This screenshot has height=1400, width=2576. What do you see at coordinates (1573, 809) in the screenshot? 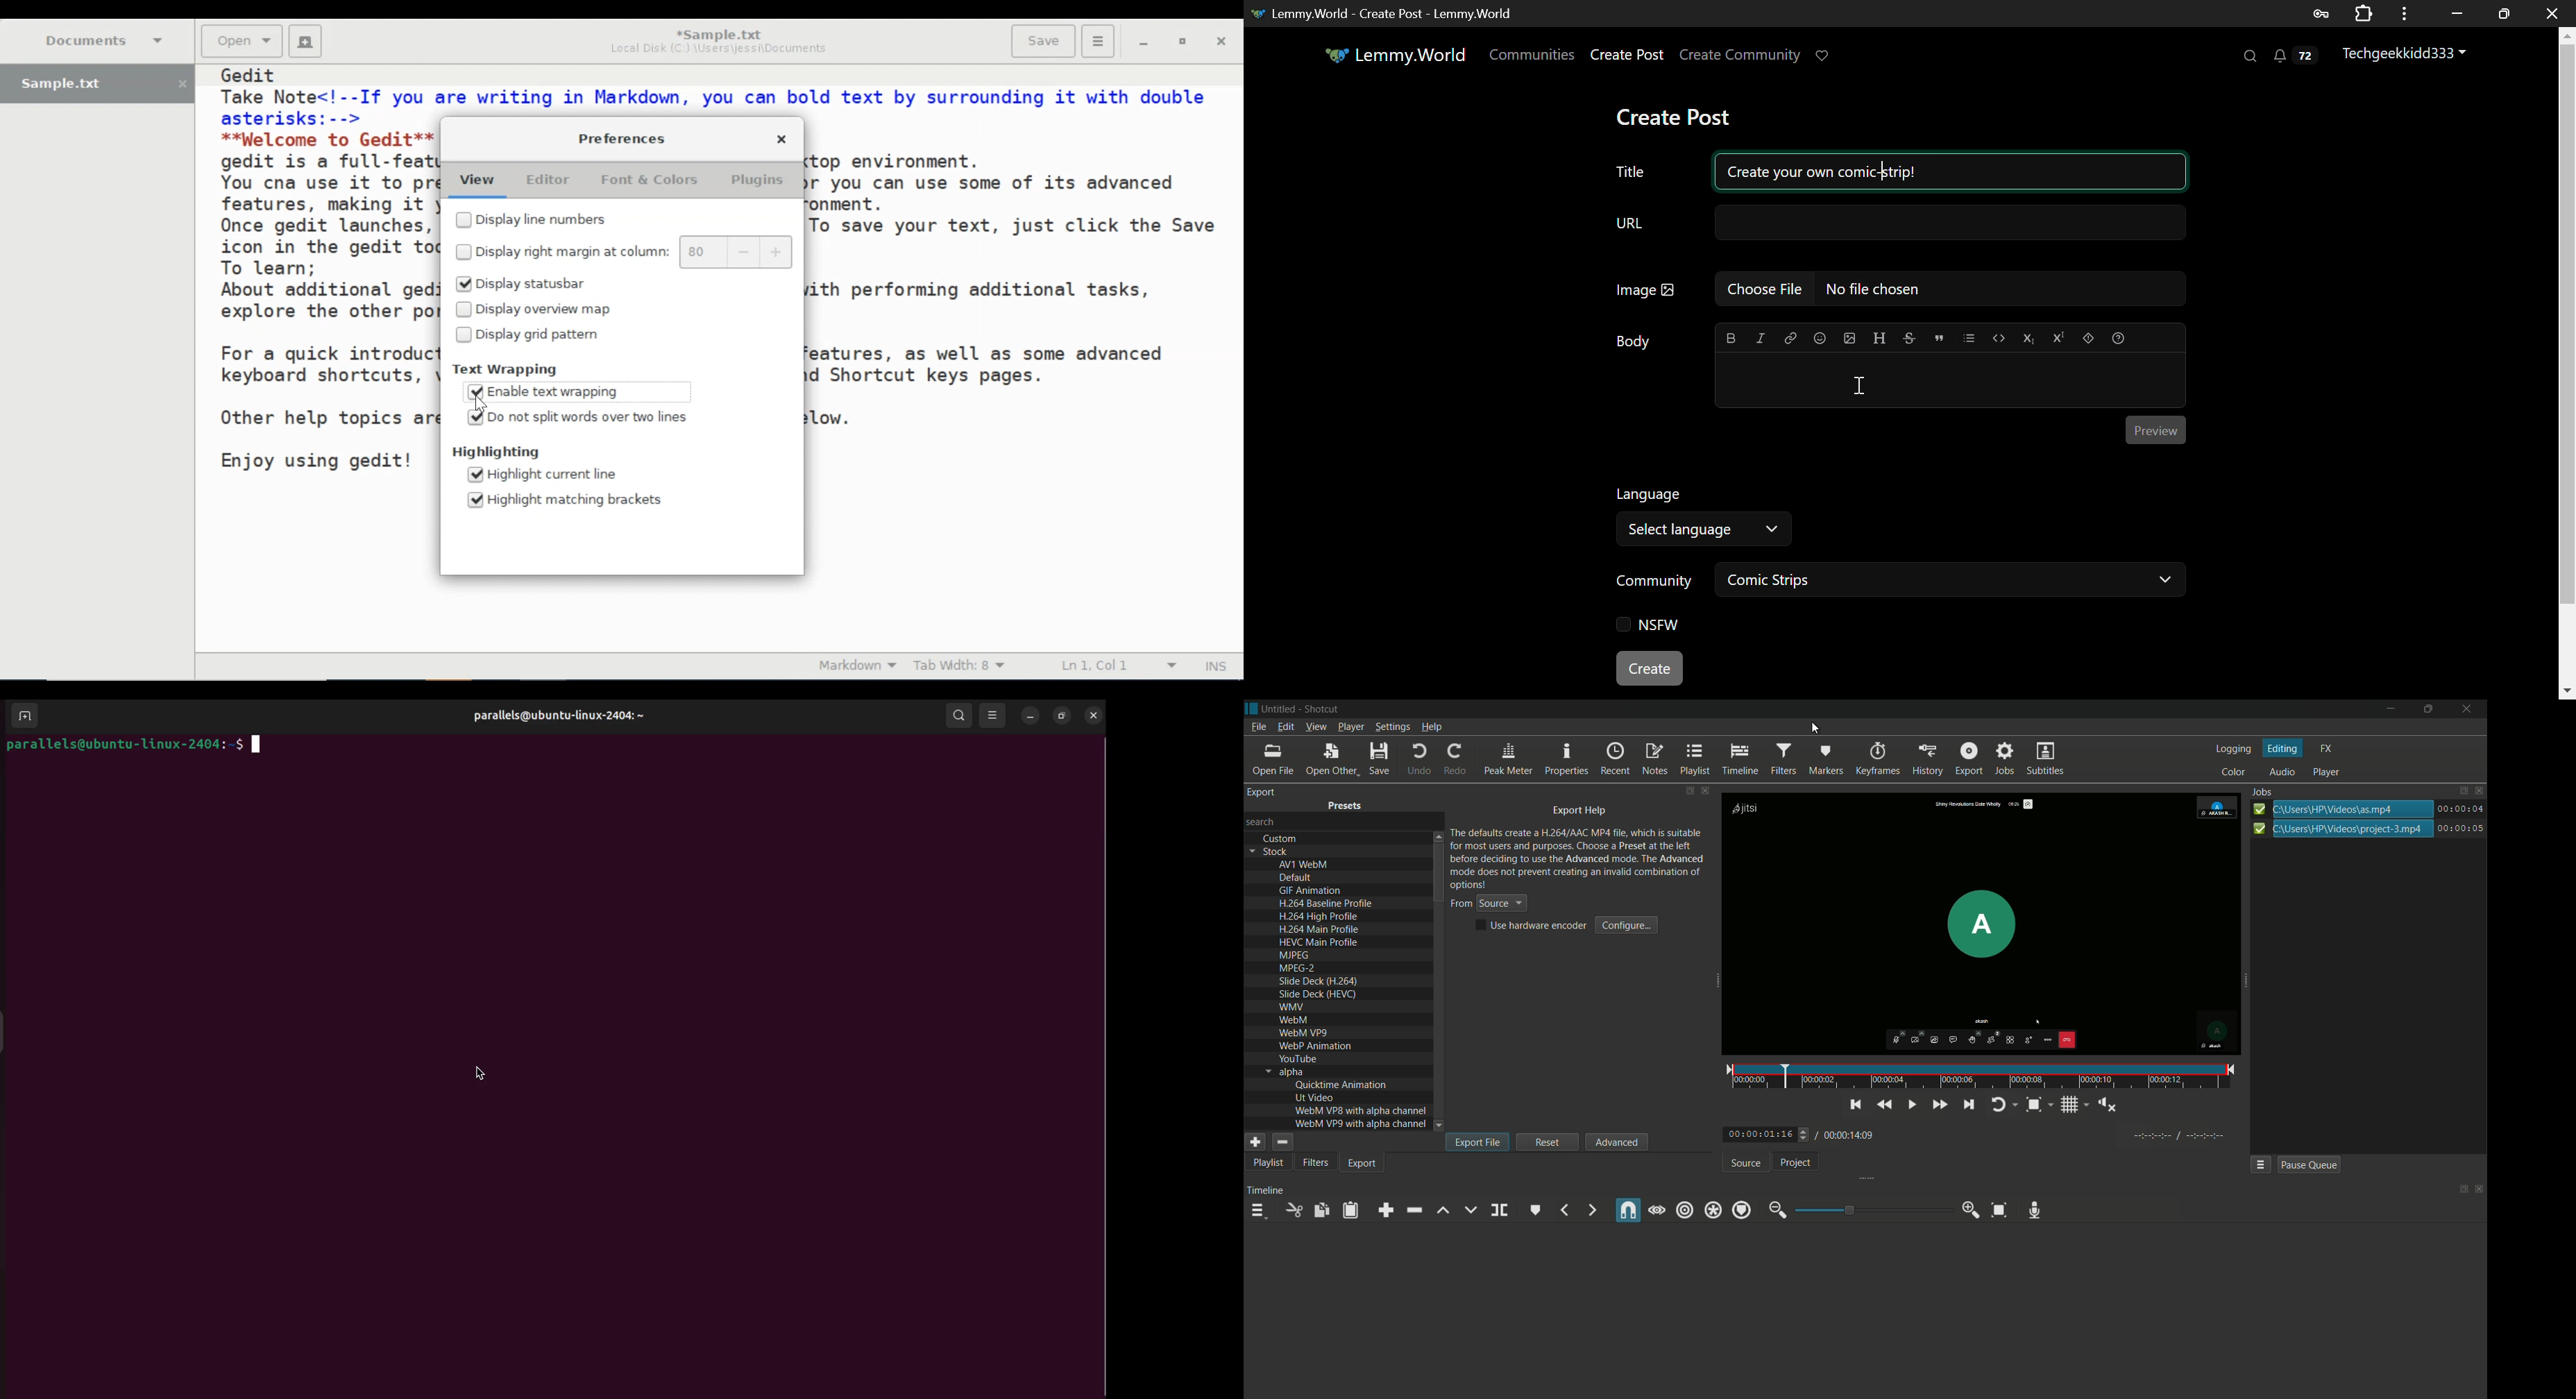
I see `Export help` at bounding box center [1573, 809].